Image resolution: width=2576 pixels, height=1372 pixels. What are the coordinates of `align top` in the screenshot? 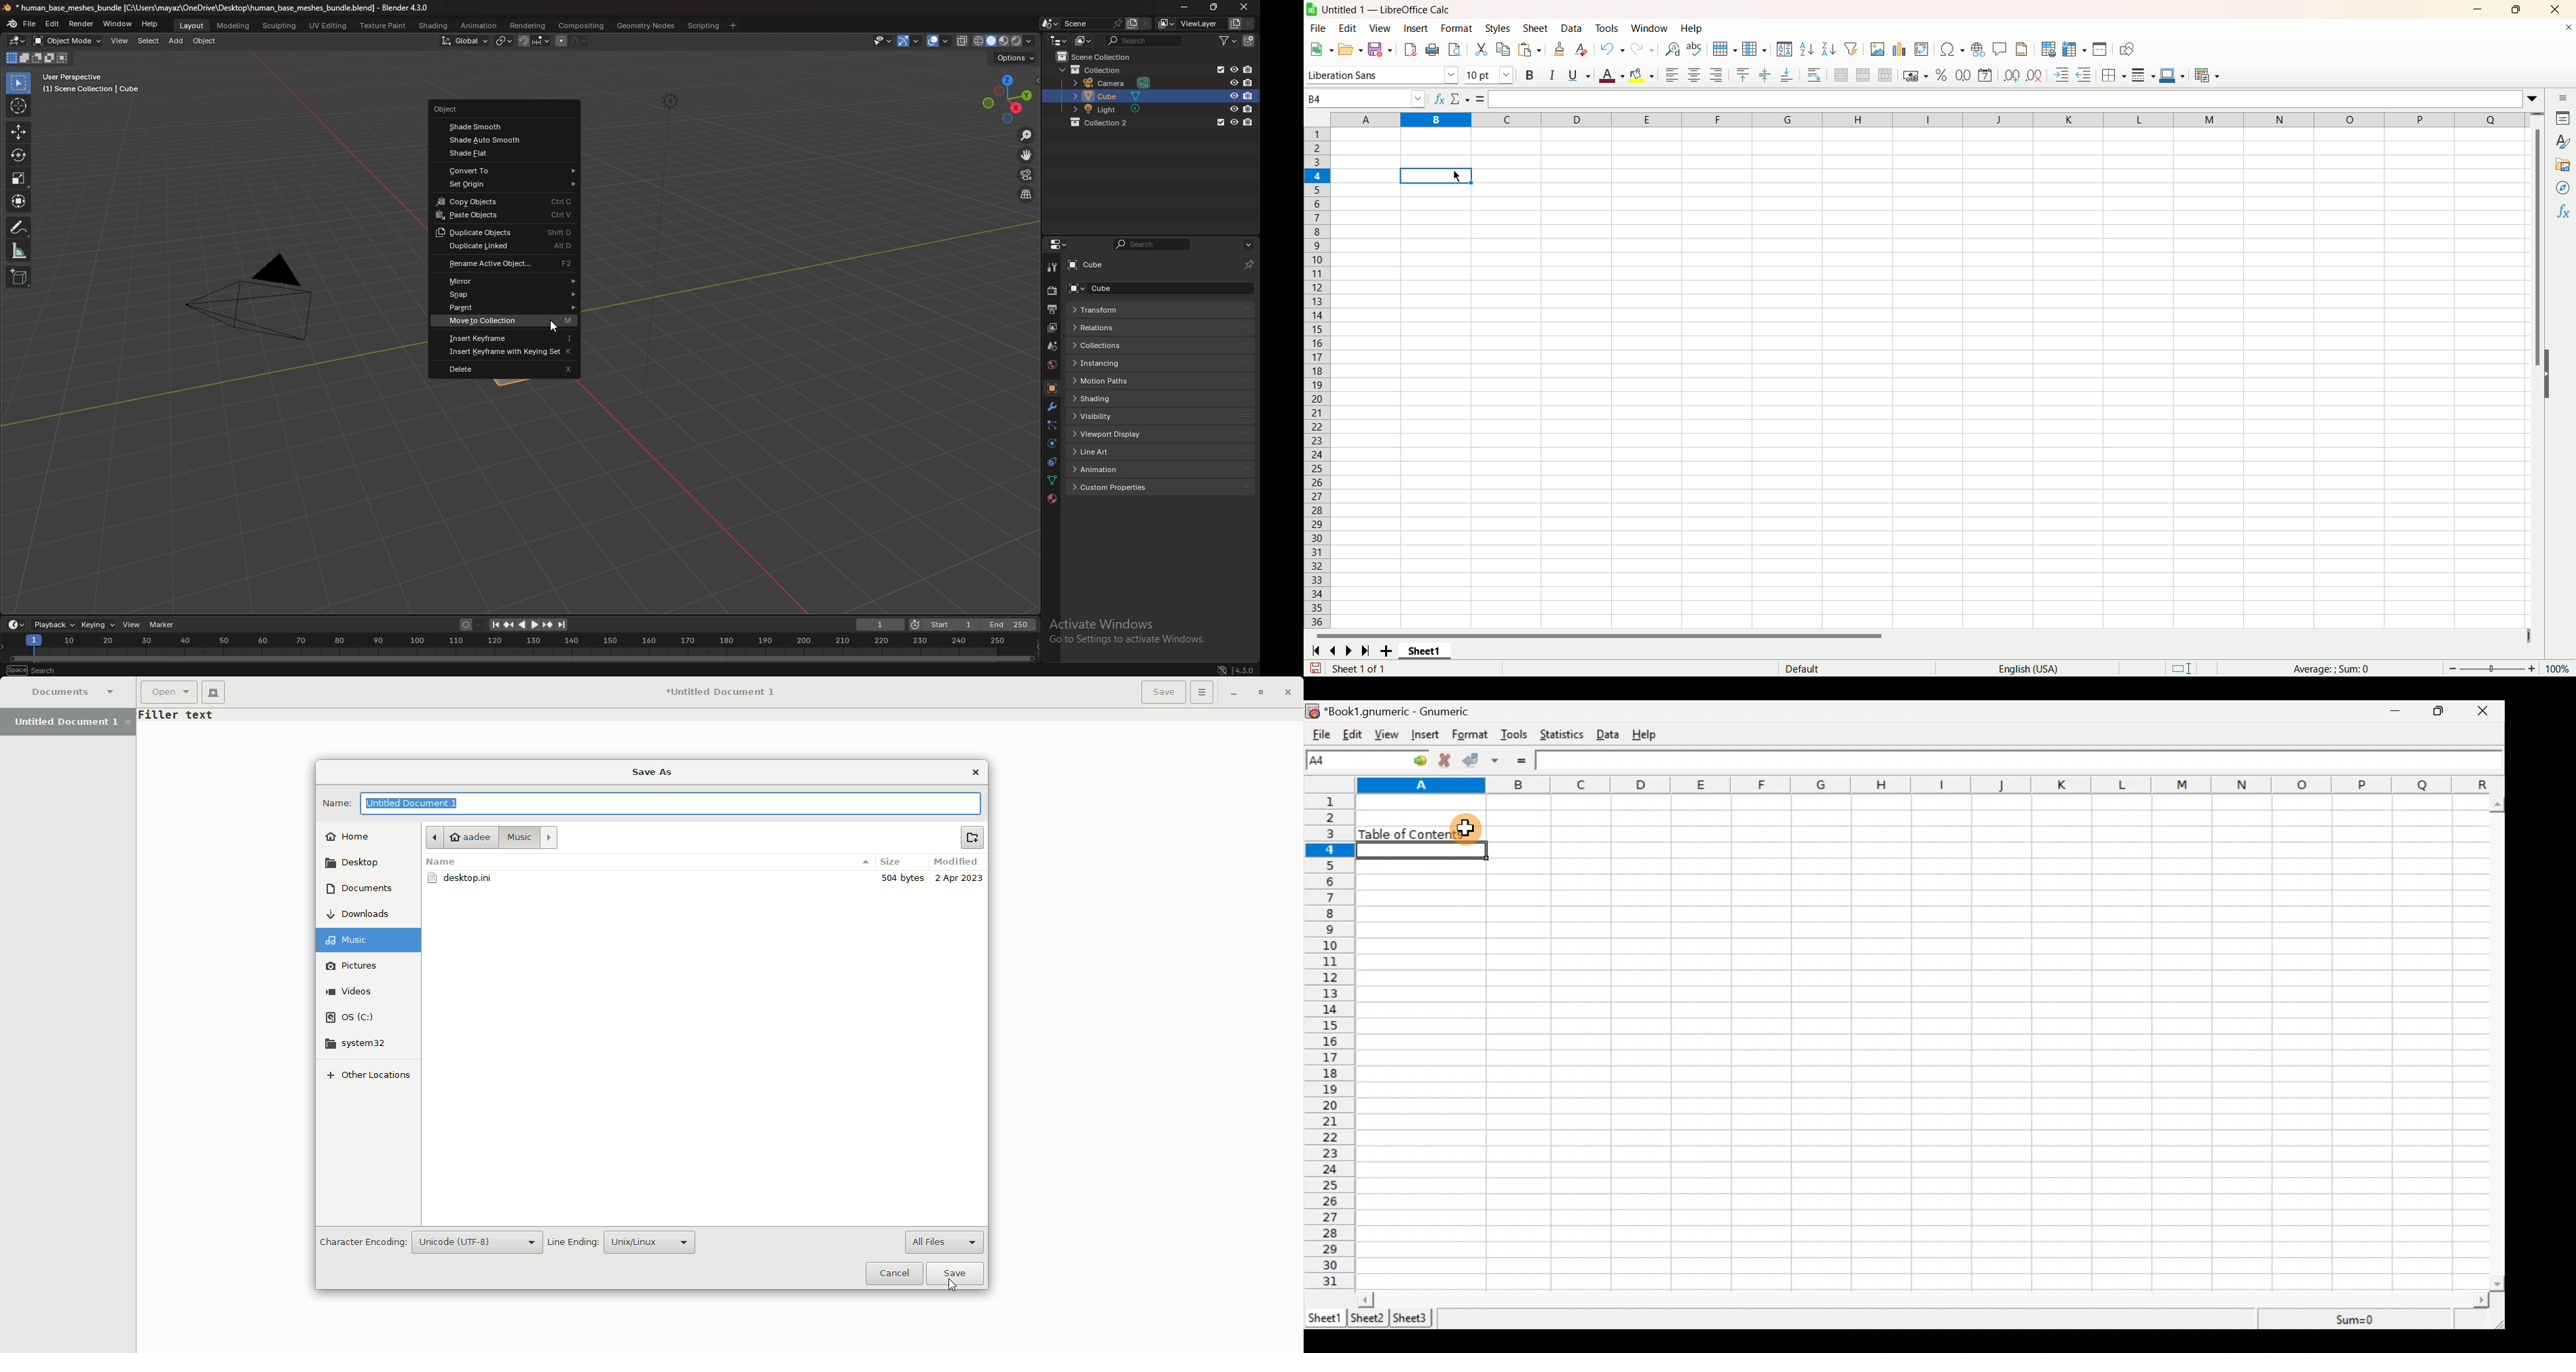 It's located at (1743, 74).